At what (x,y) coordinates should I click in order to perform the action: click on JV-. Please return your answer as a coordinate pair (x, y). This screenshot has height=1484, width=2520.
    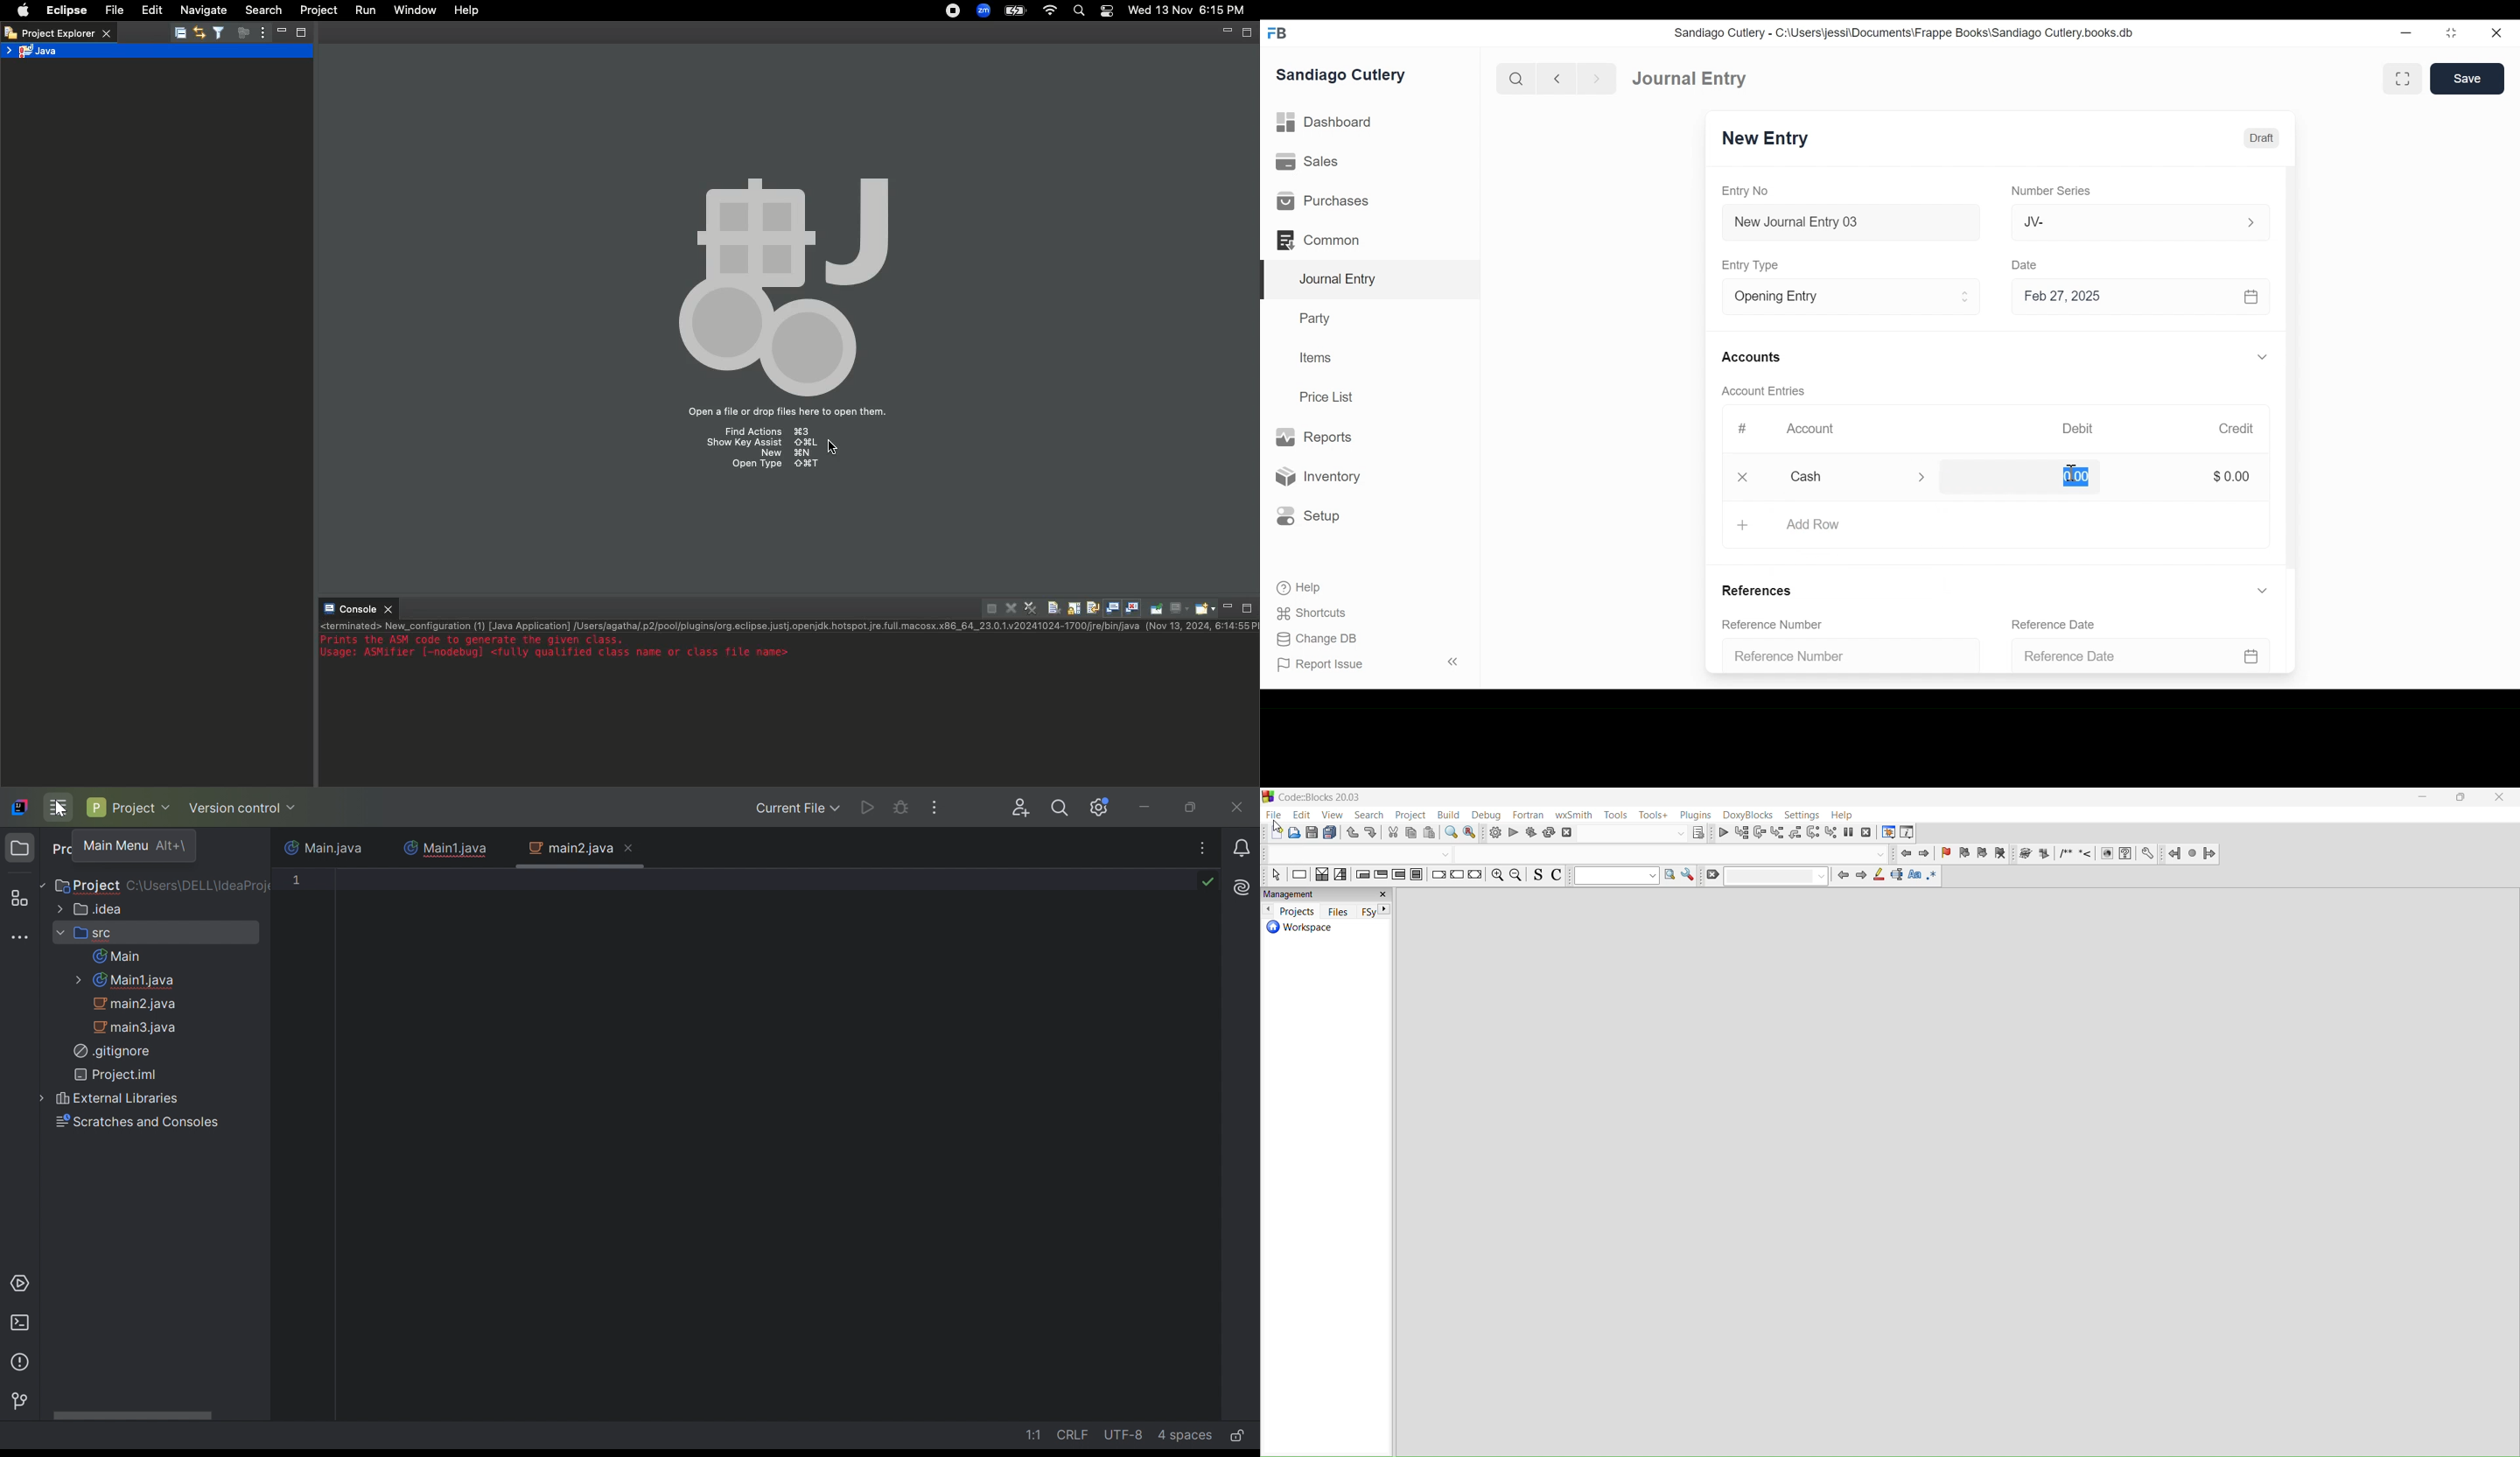
    Looking at the image, I should click on (2116, 221).